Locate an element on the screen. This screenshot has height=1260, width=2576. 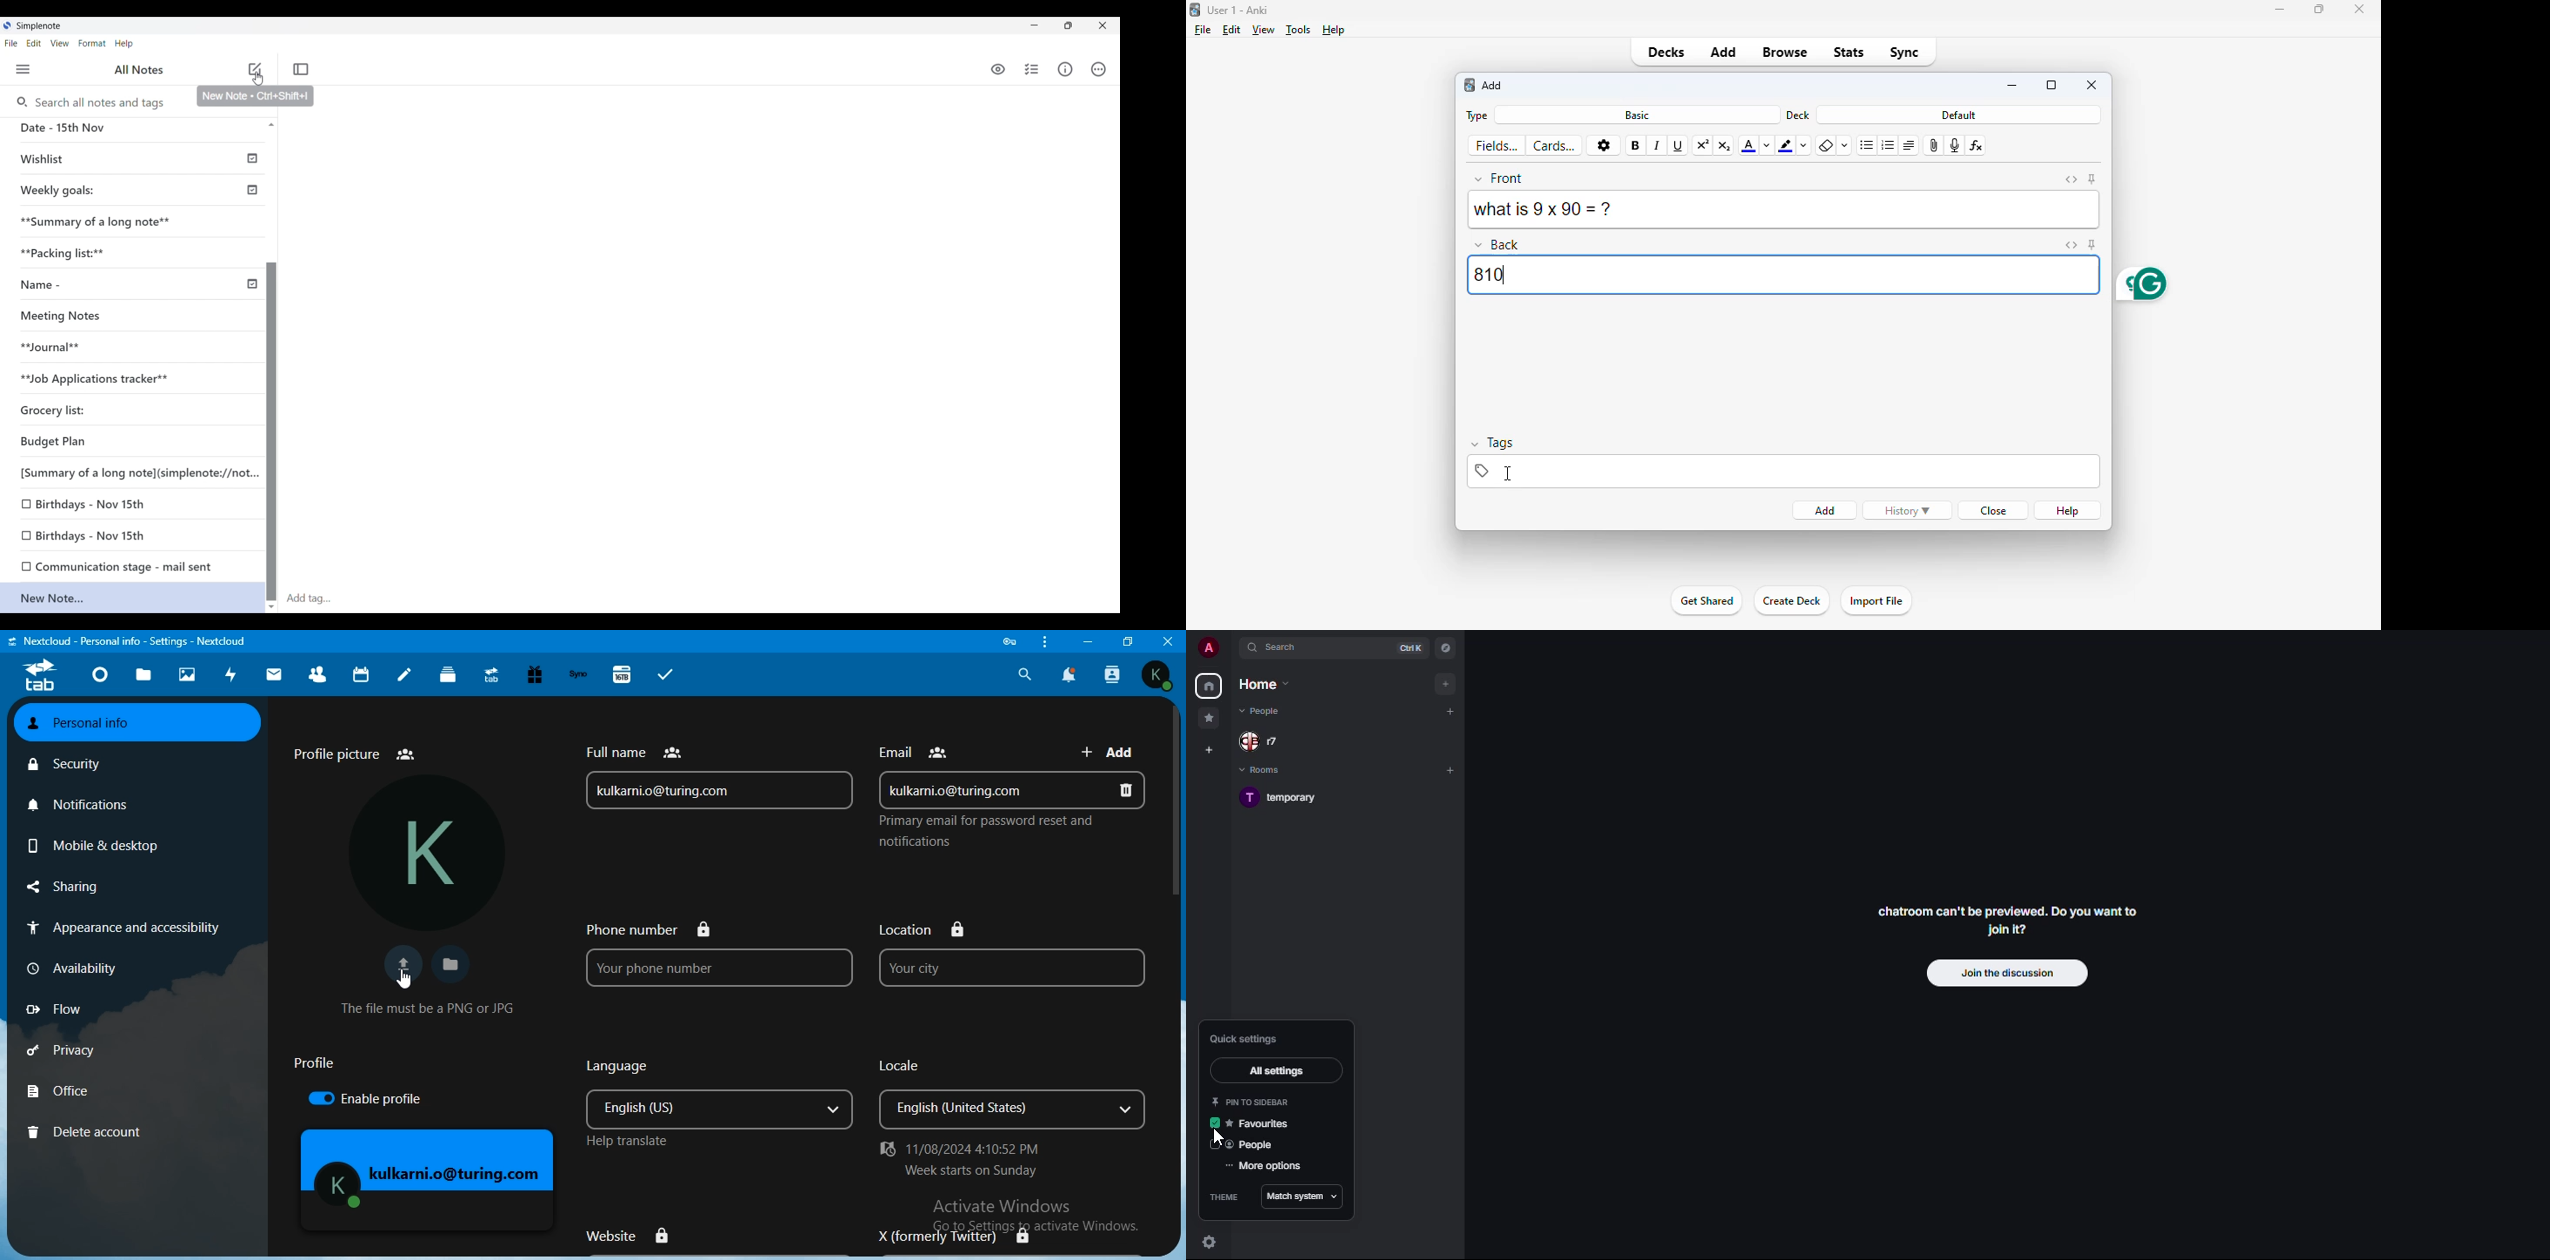
attach pictures/audio/video is located at coordinates (1935, 145).